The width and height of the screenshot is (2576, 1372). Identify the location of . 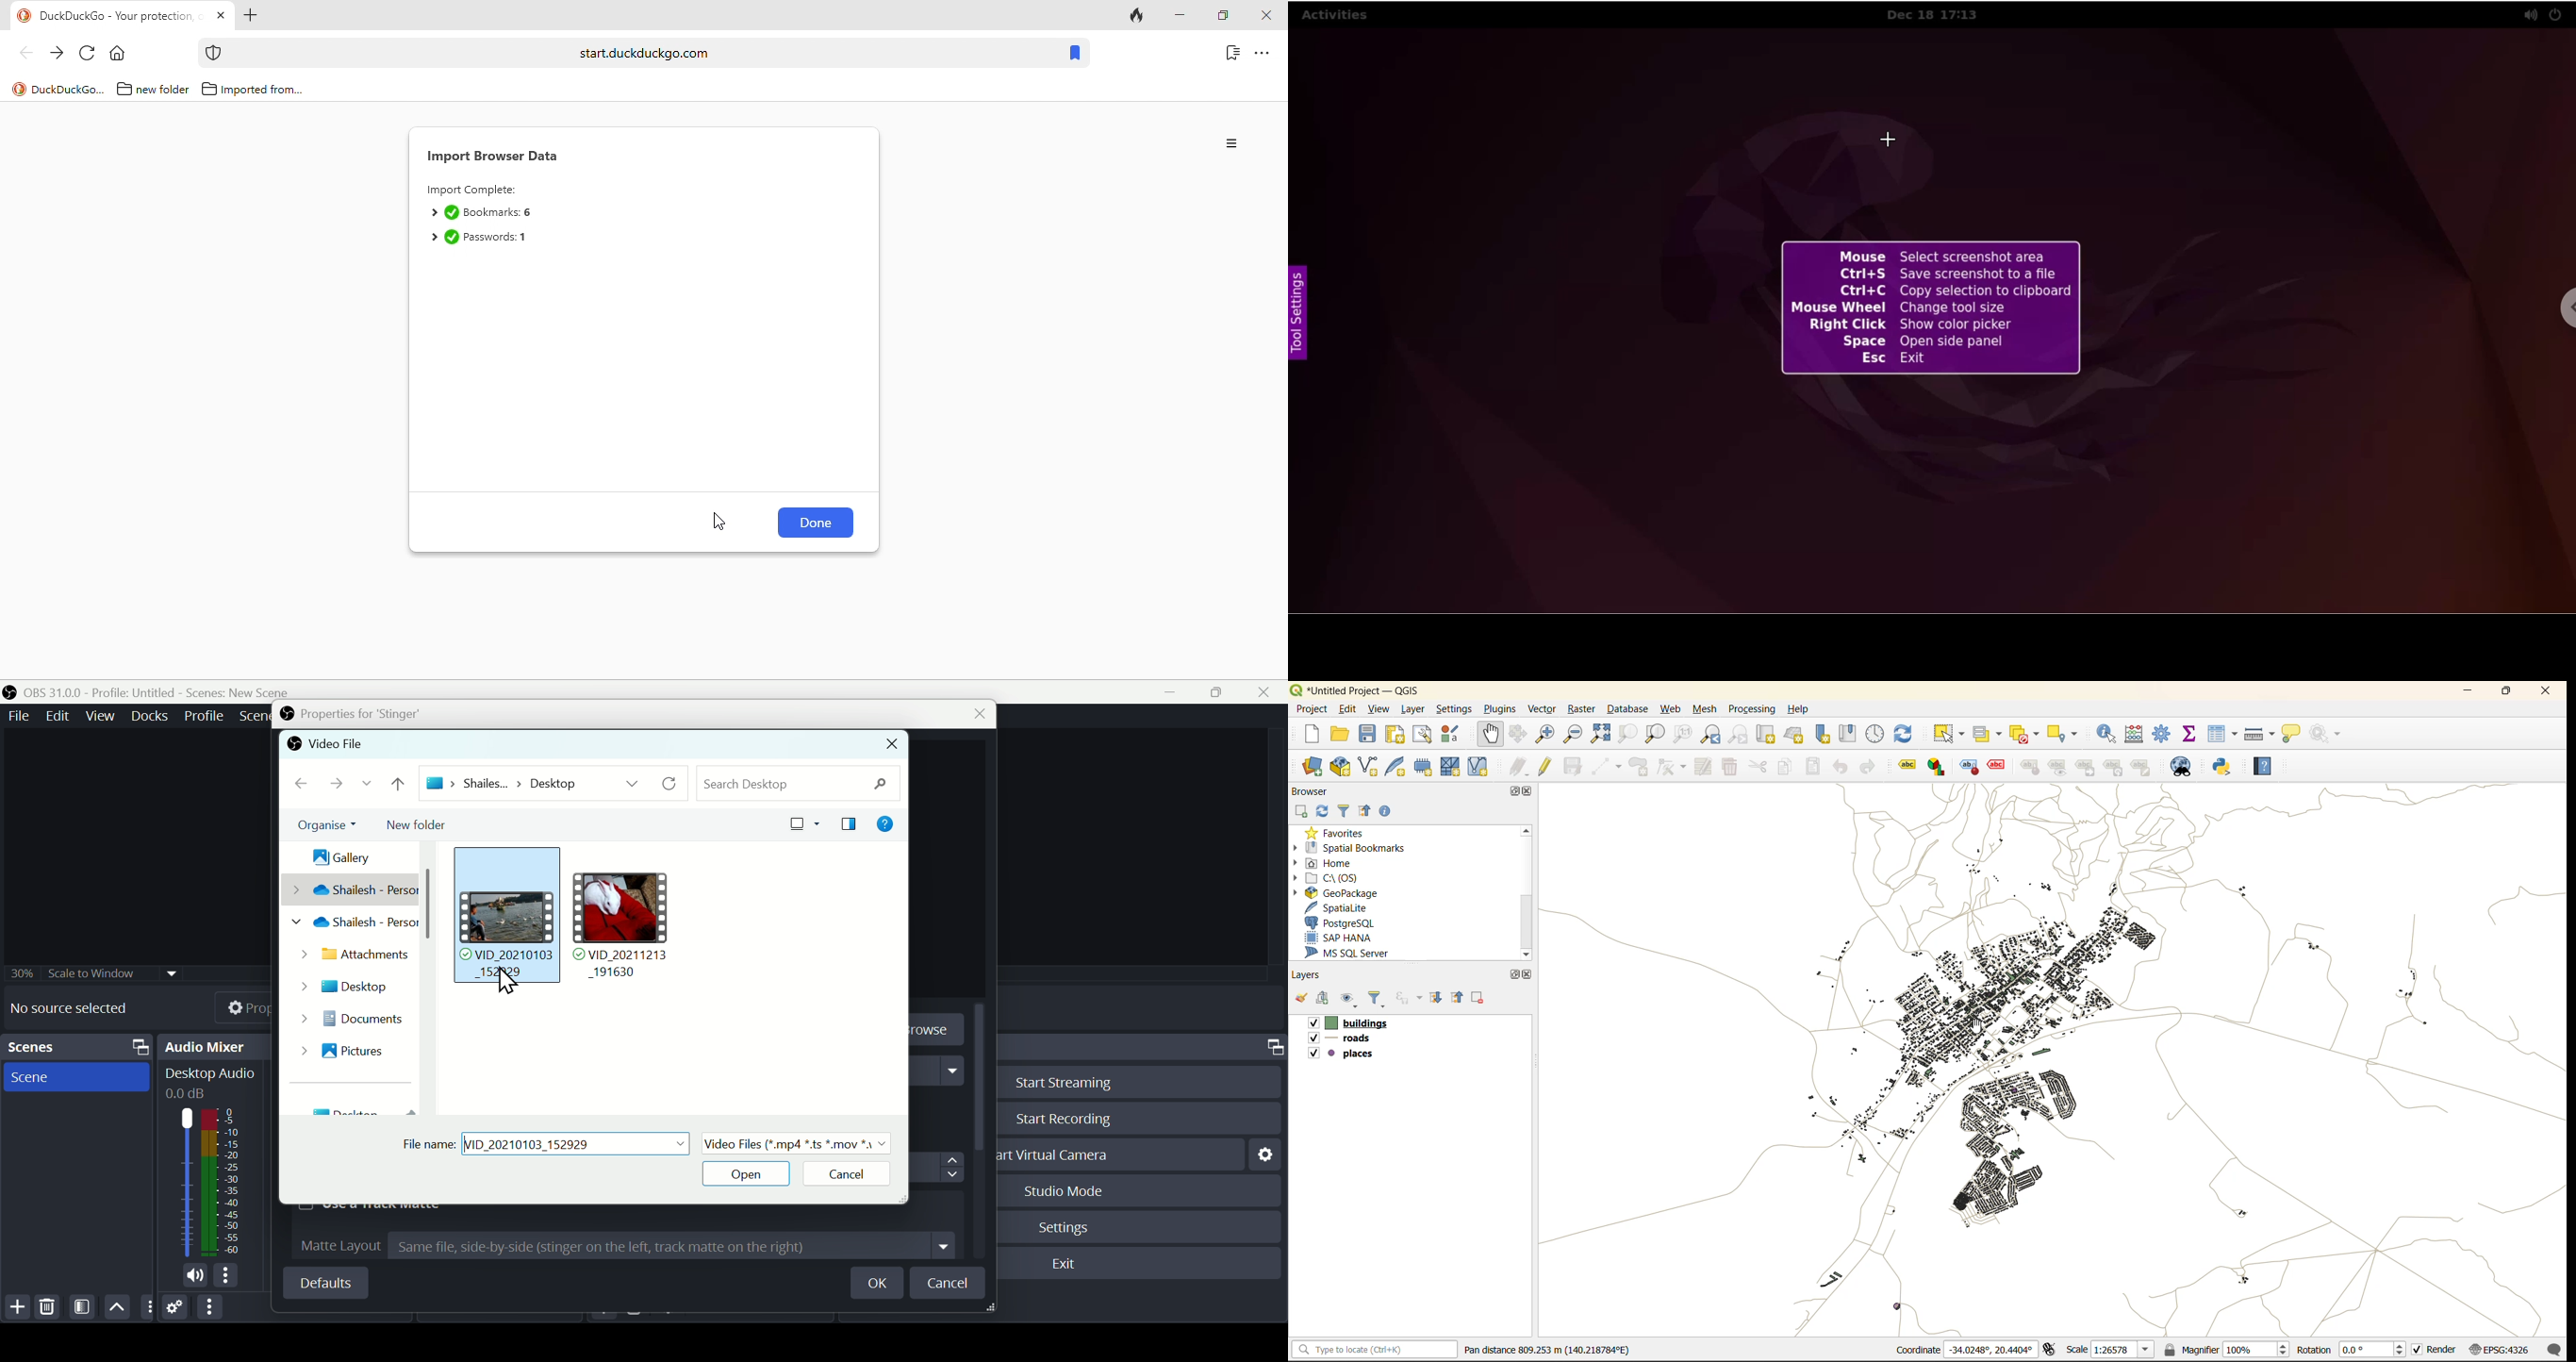
(205, 714).